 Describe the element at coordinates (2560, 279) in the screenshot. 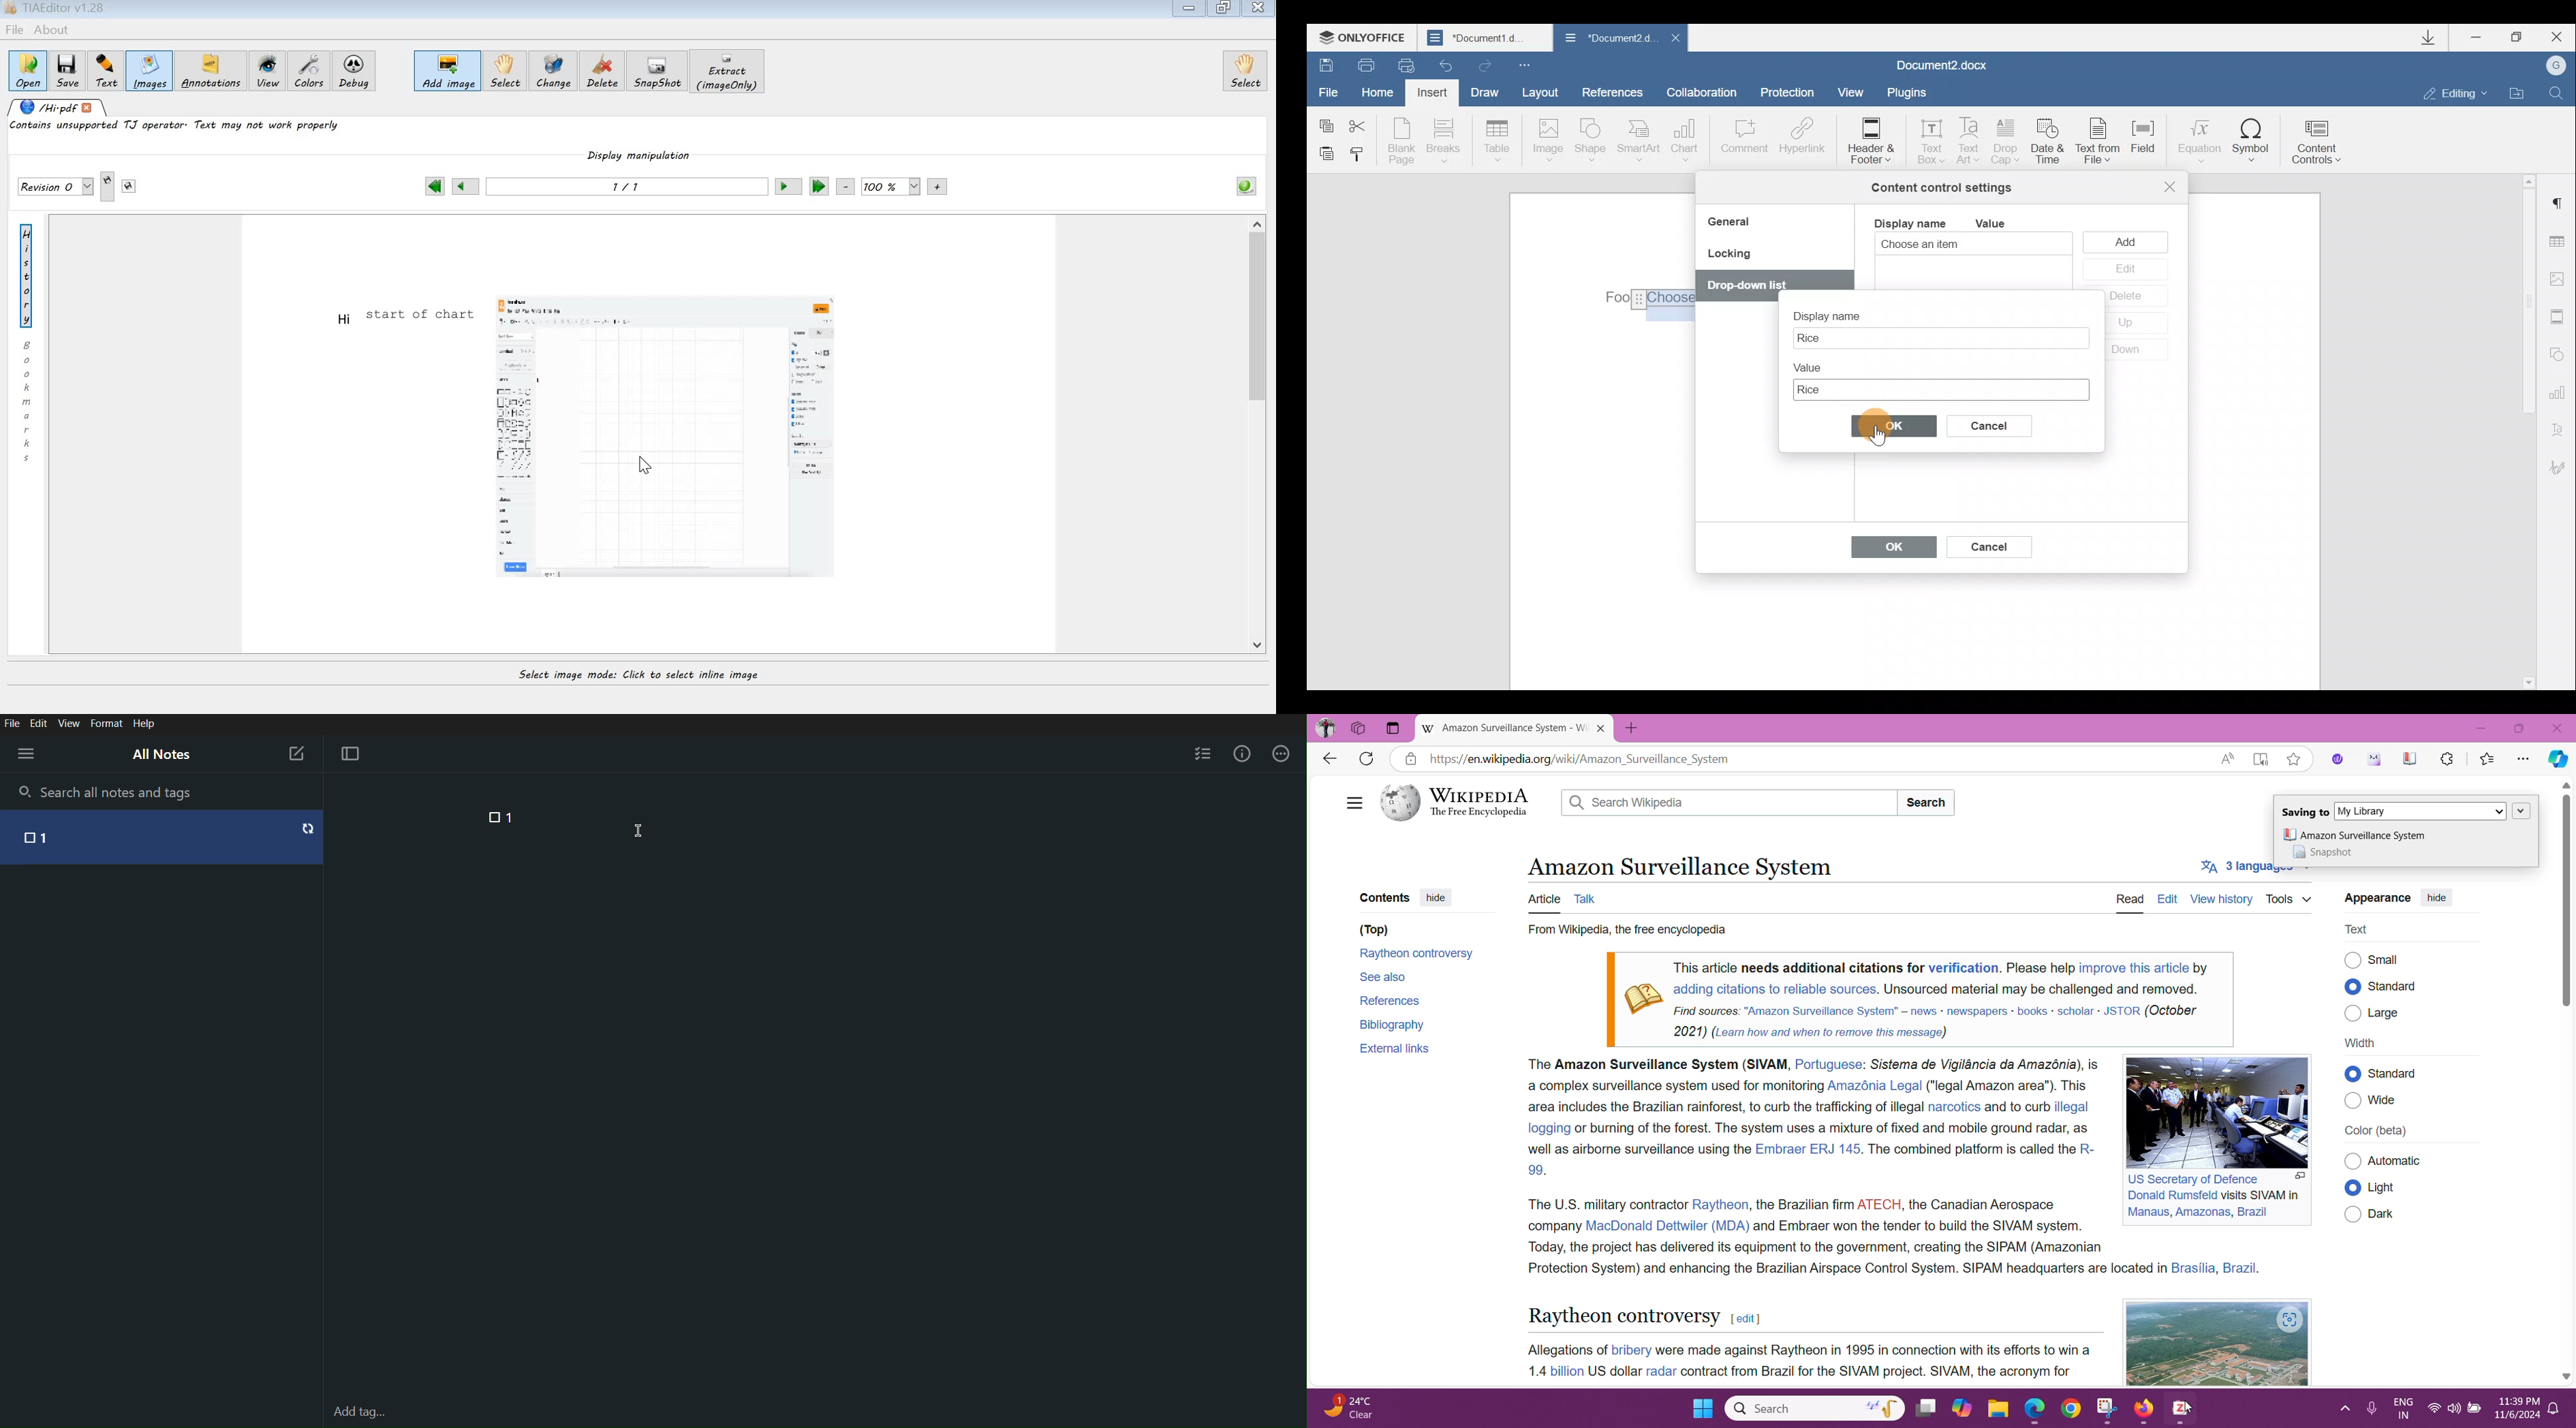

I see `Image settings` at that location.